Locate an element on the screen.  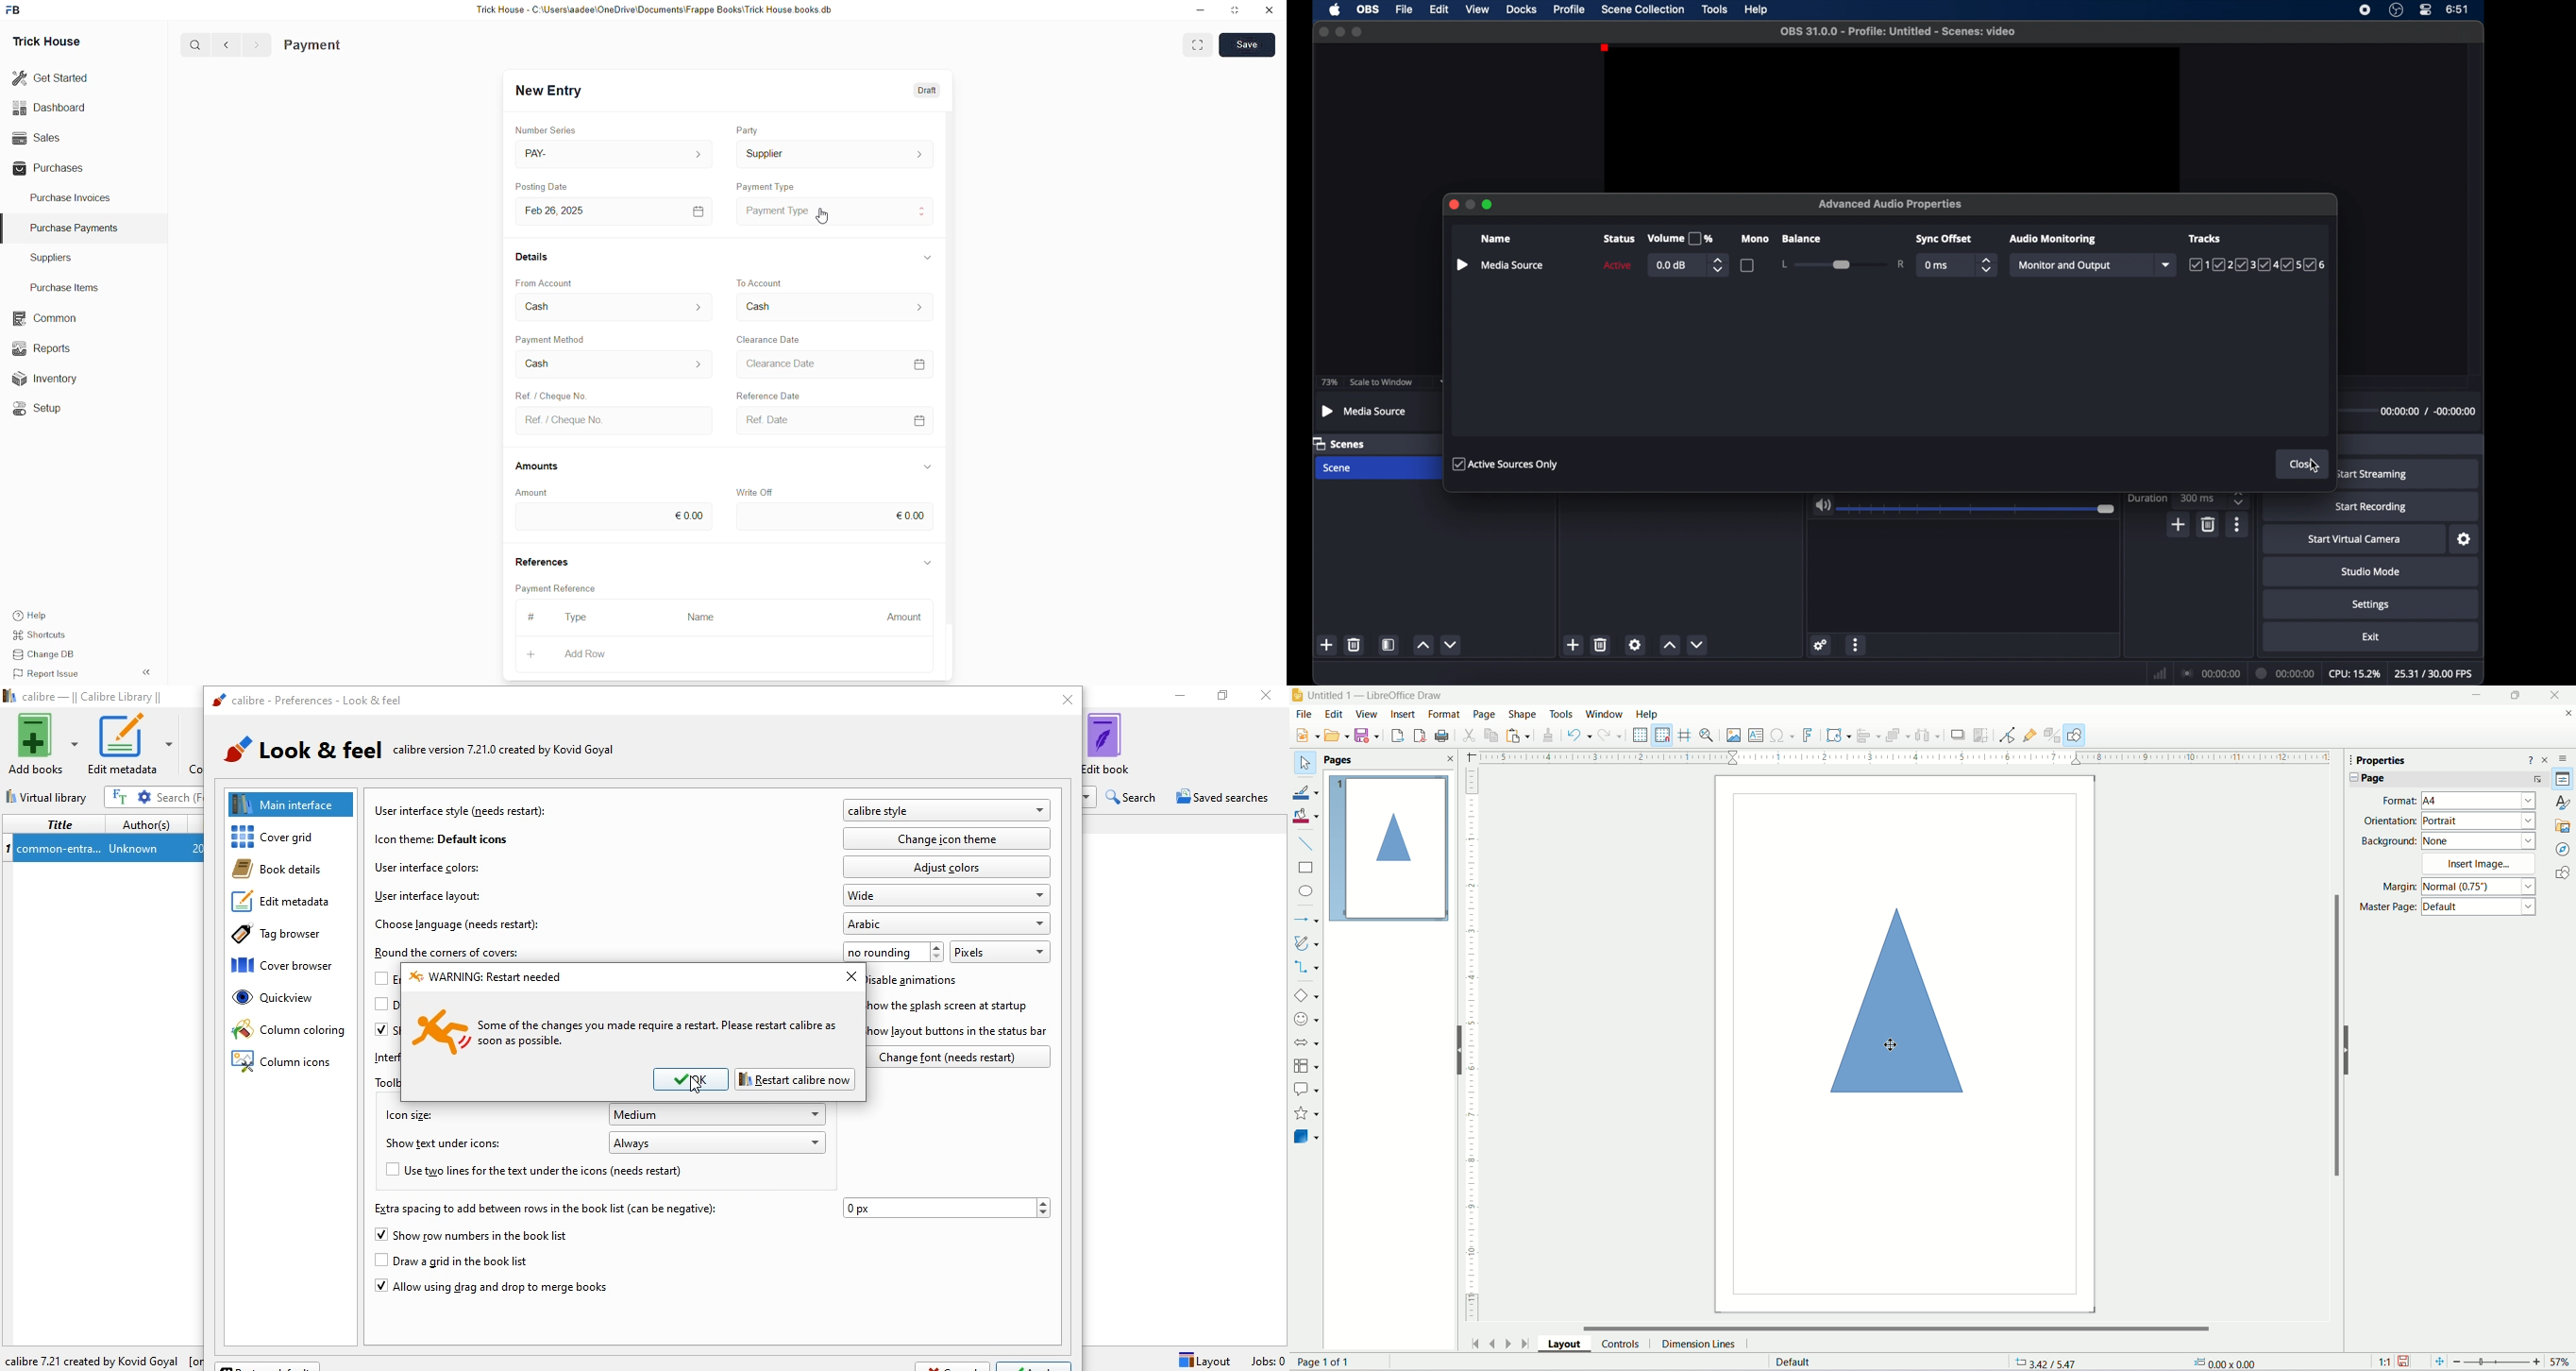
Ref. / Cheque No. is located at coordinates (612, 419).